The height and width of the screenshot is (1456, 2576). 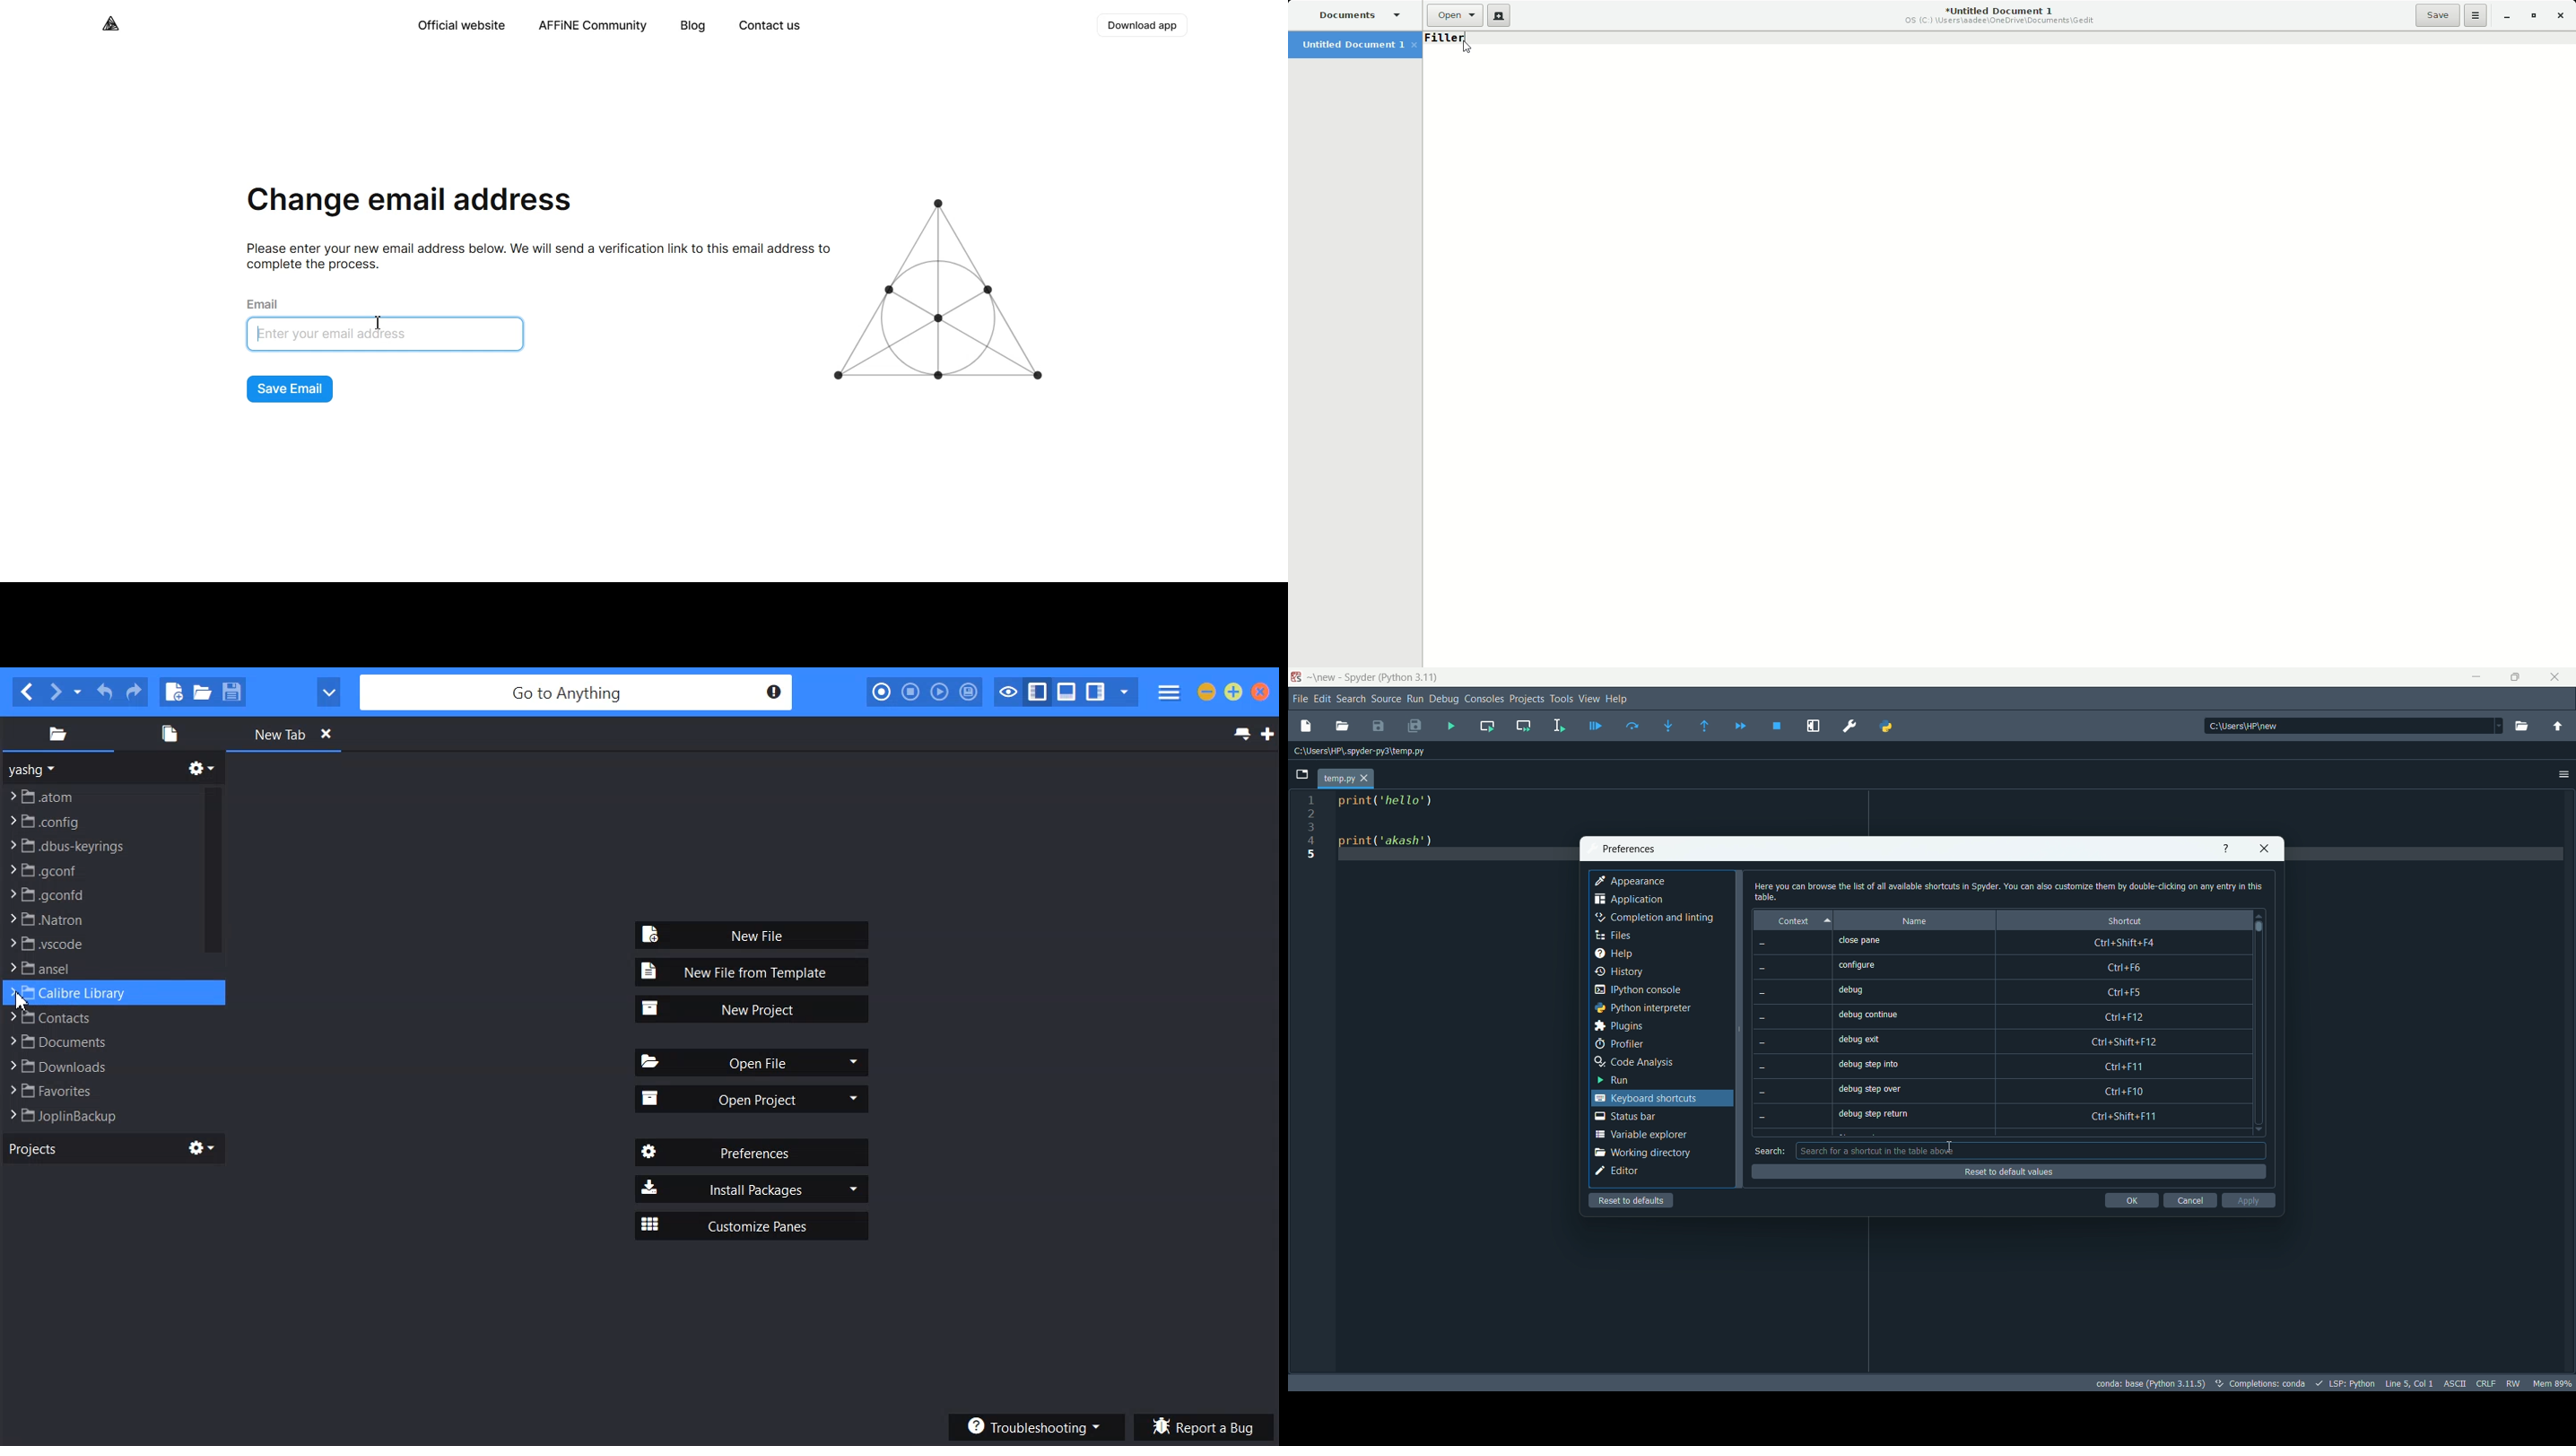 I want to click on -, close pane, ctrl+shift+f4, so click(x=1998, y=943).